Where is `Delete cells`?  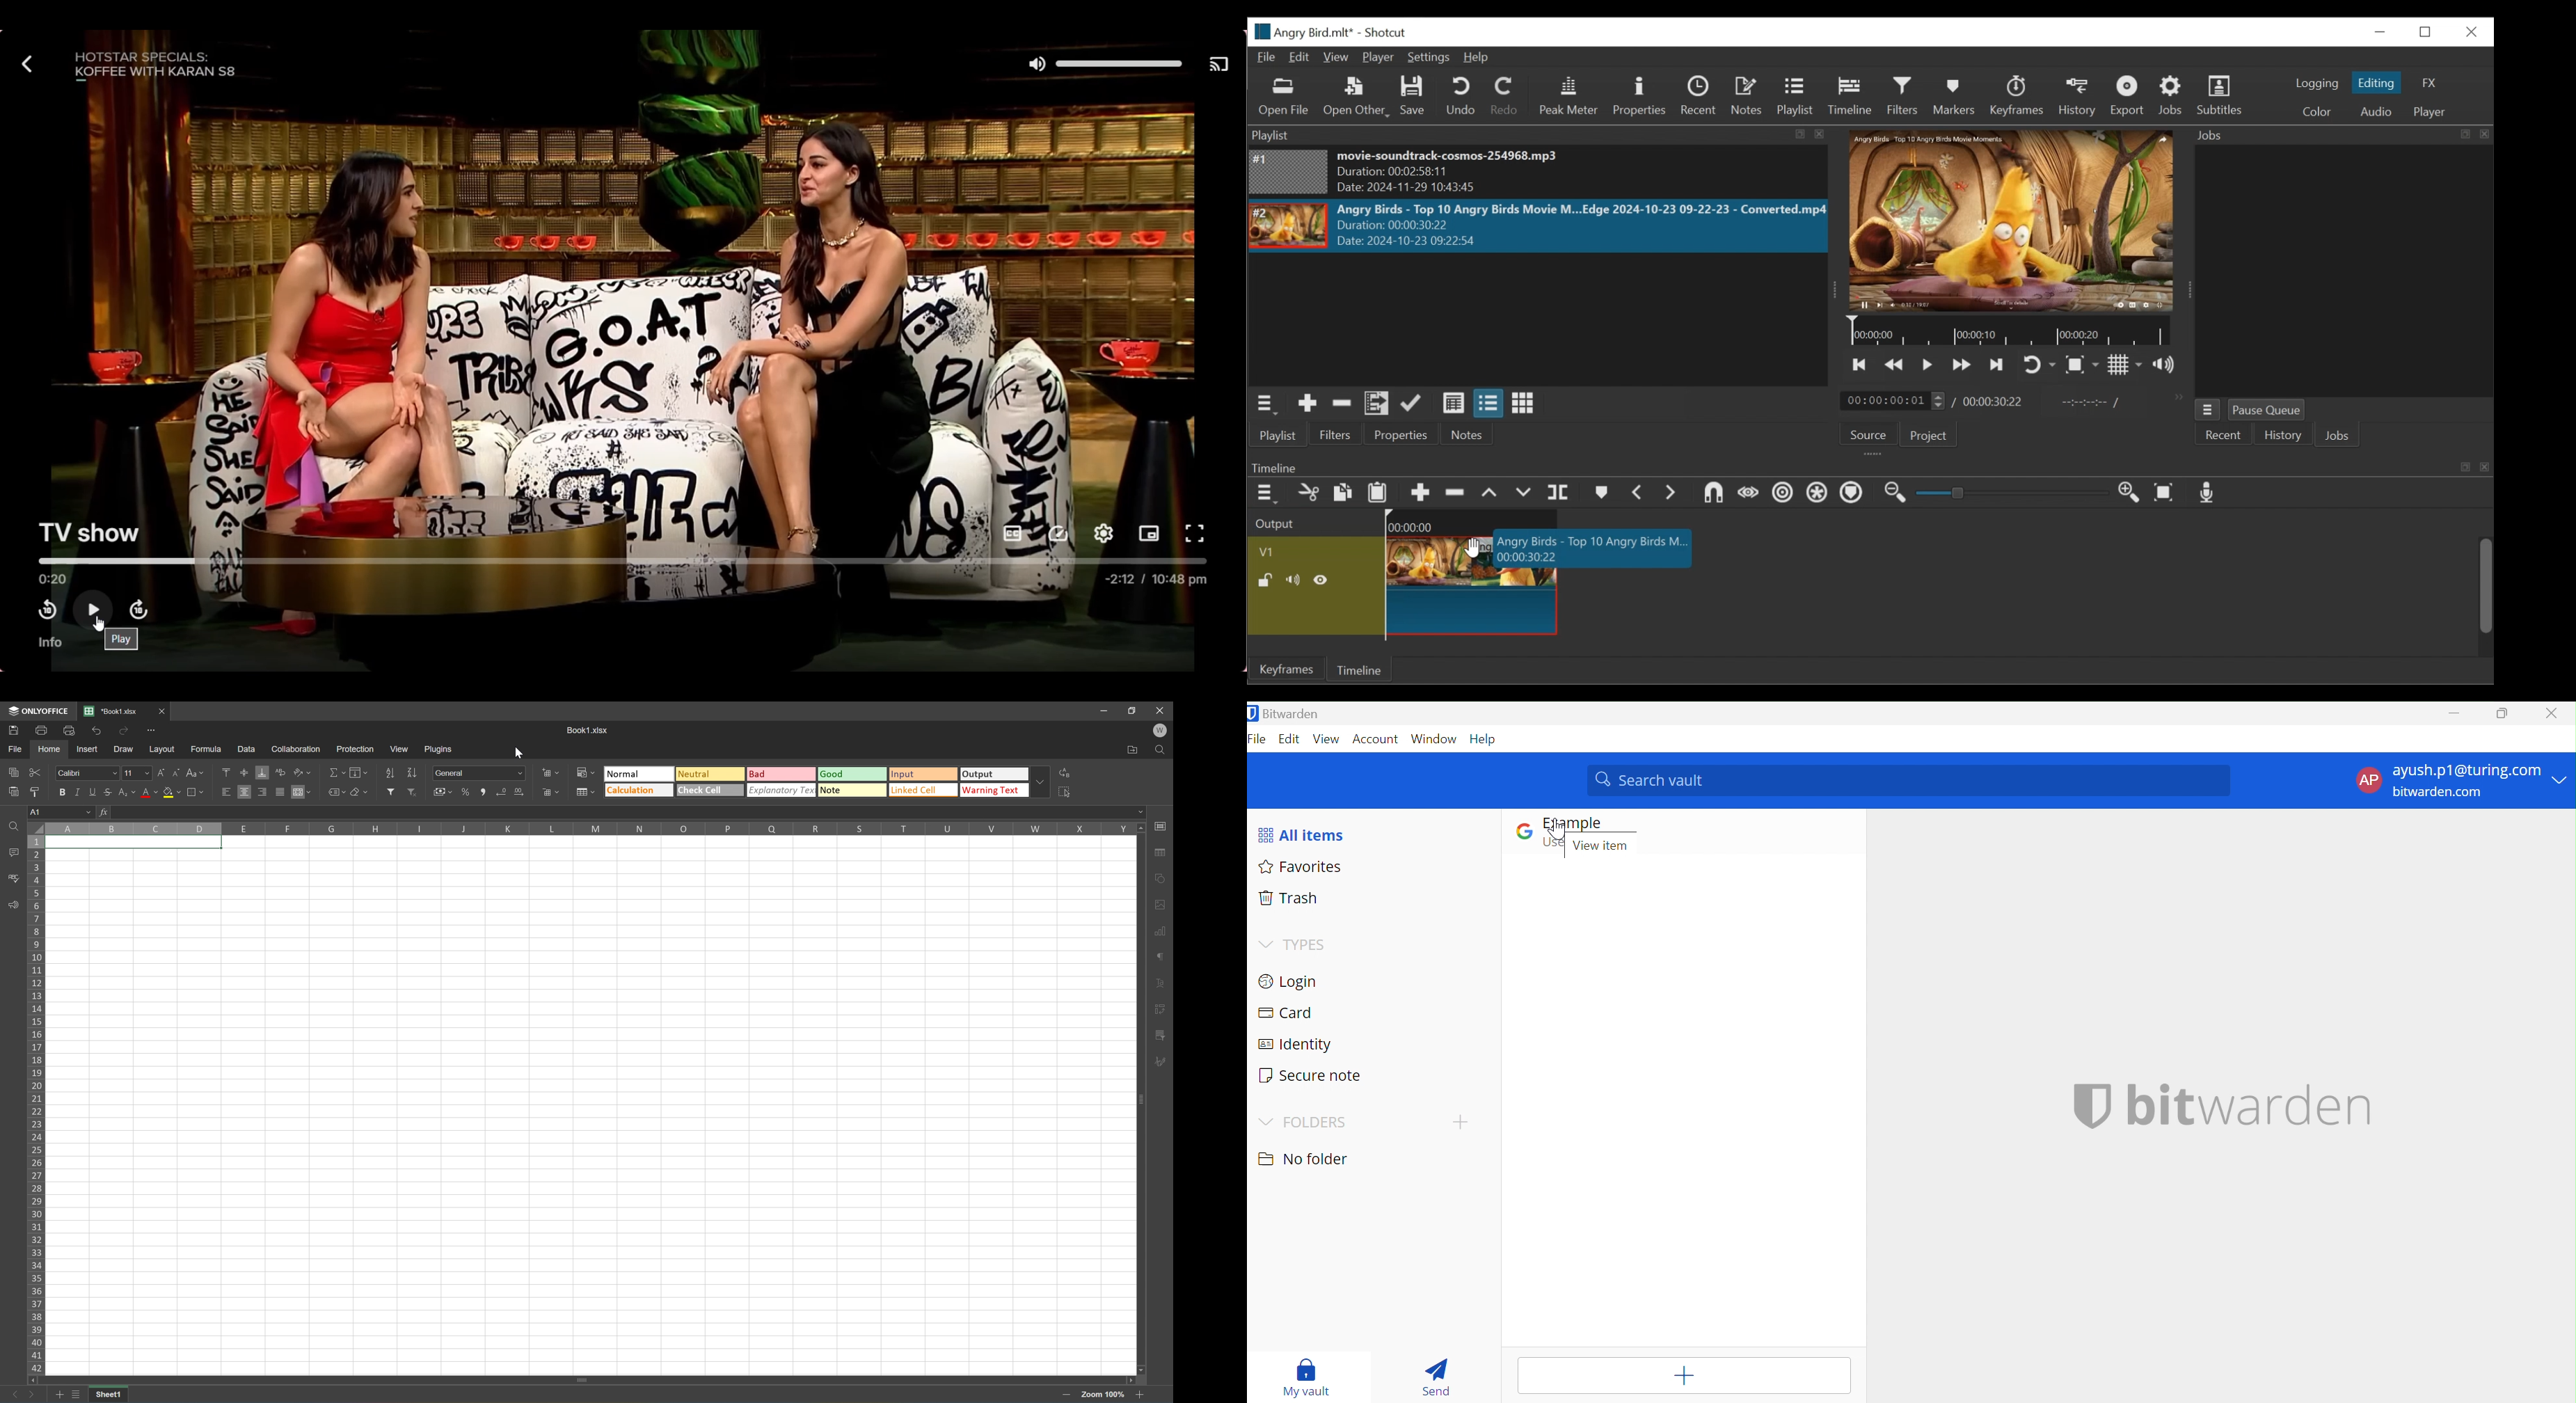
Delete cells is located at coordinates (550, 791).